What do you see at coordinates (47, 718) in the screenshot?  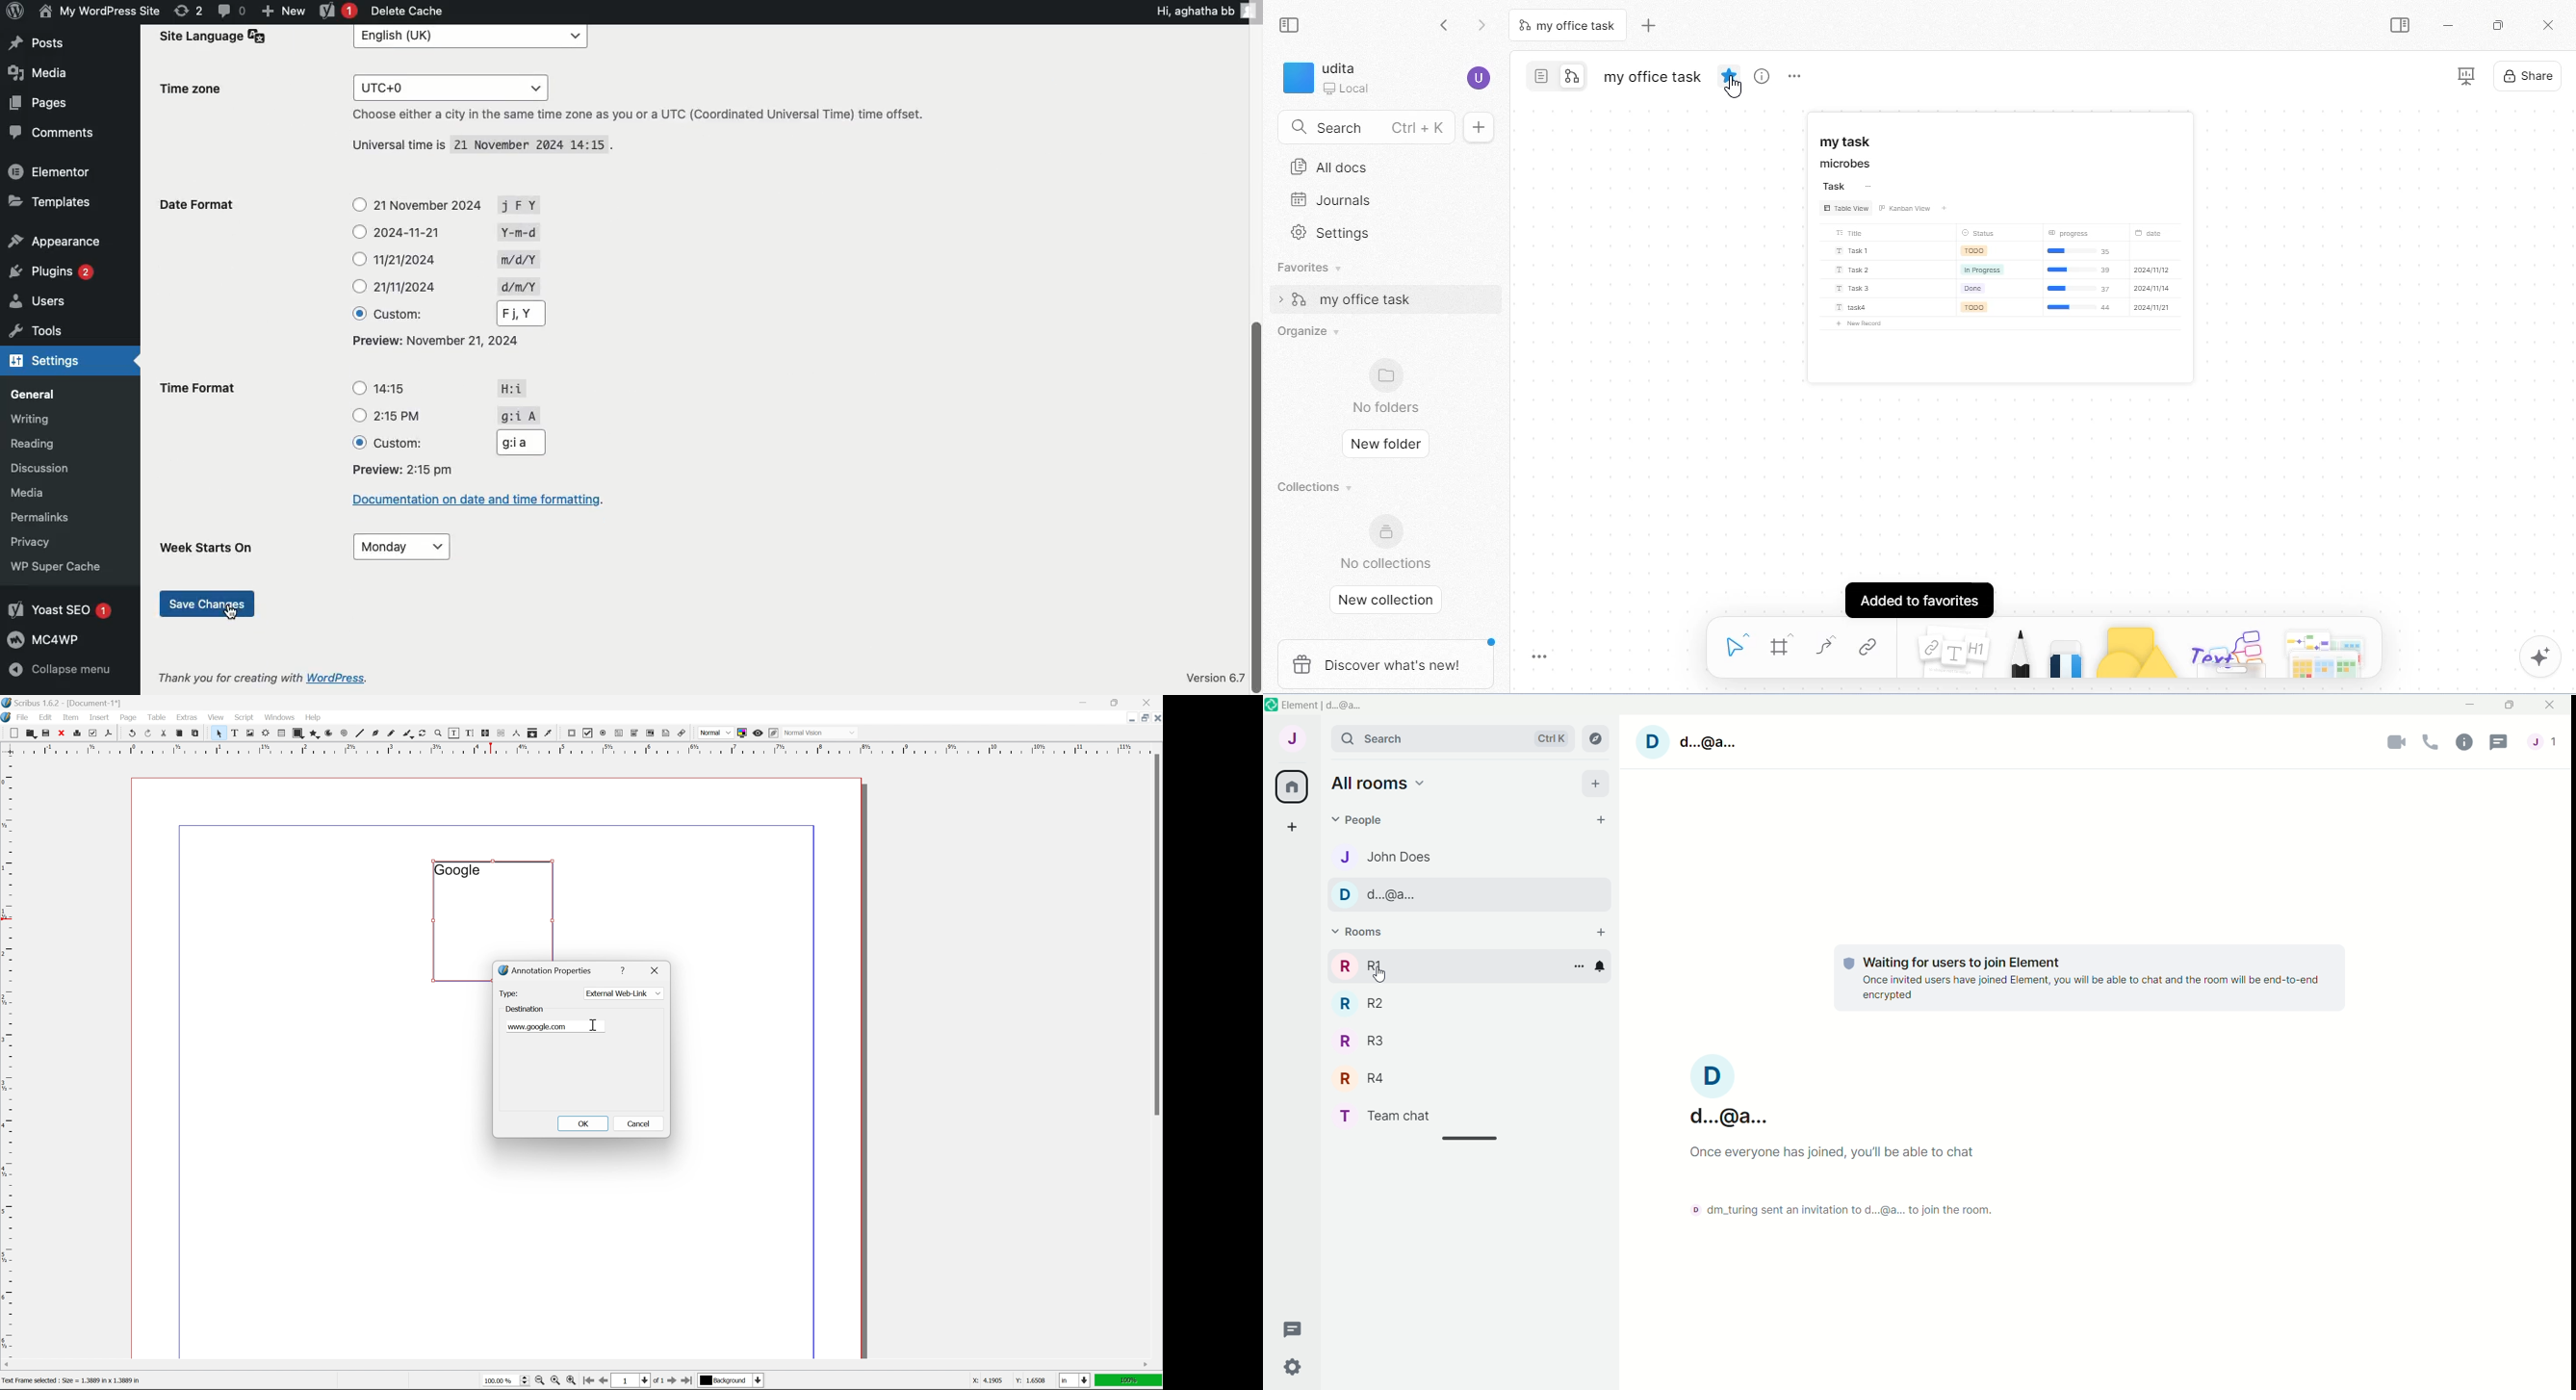 I see `edit` at bounding box center [47, 718].